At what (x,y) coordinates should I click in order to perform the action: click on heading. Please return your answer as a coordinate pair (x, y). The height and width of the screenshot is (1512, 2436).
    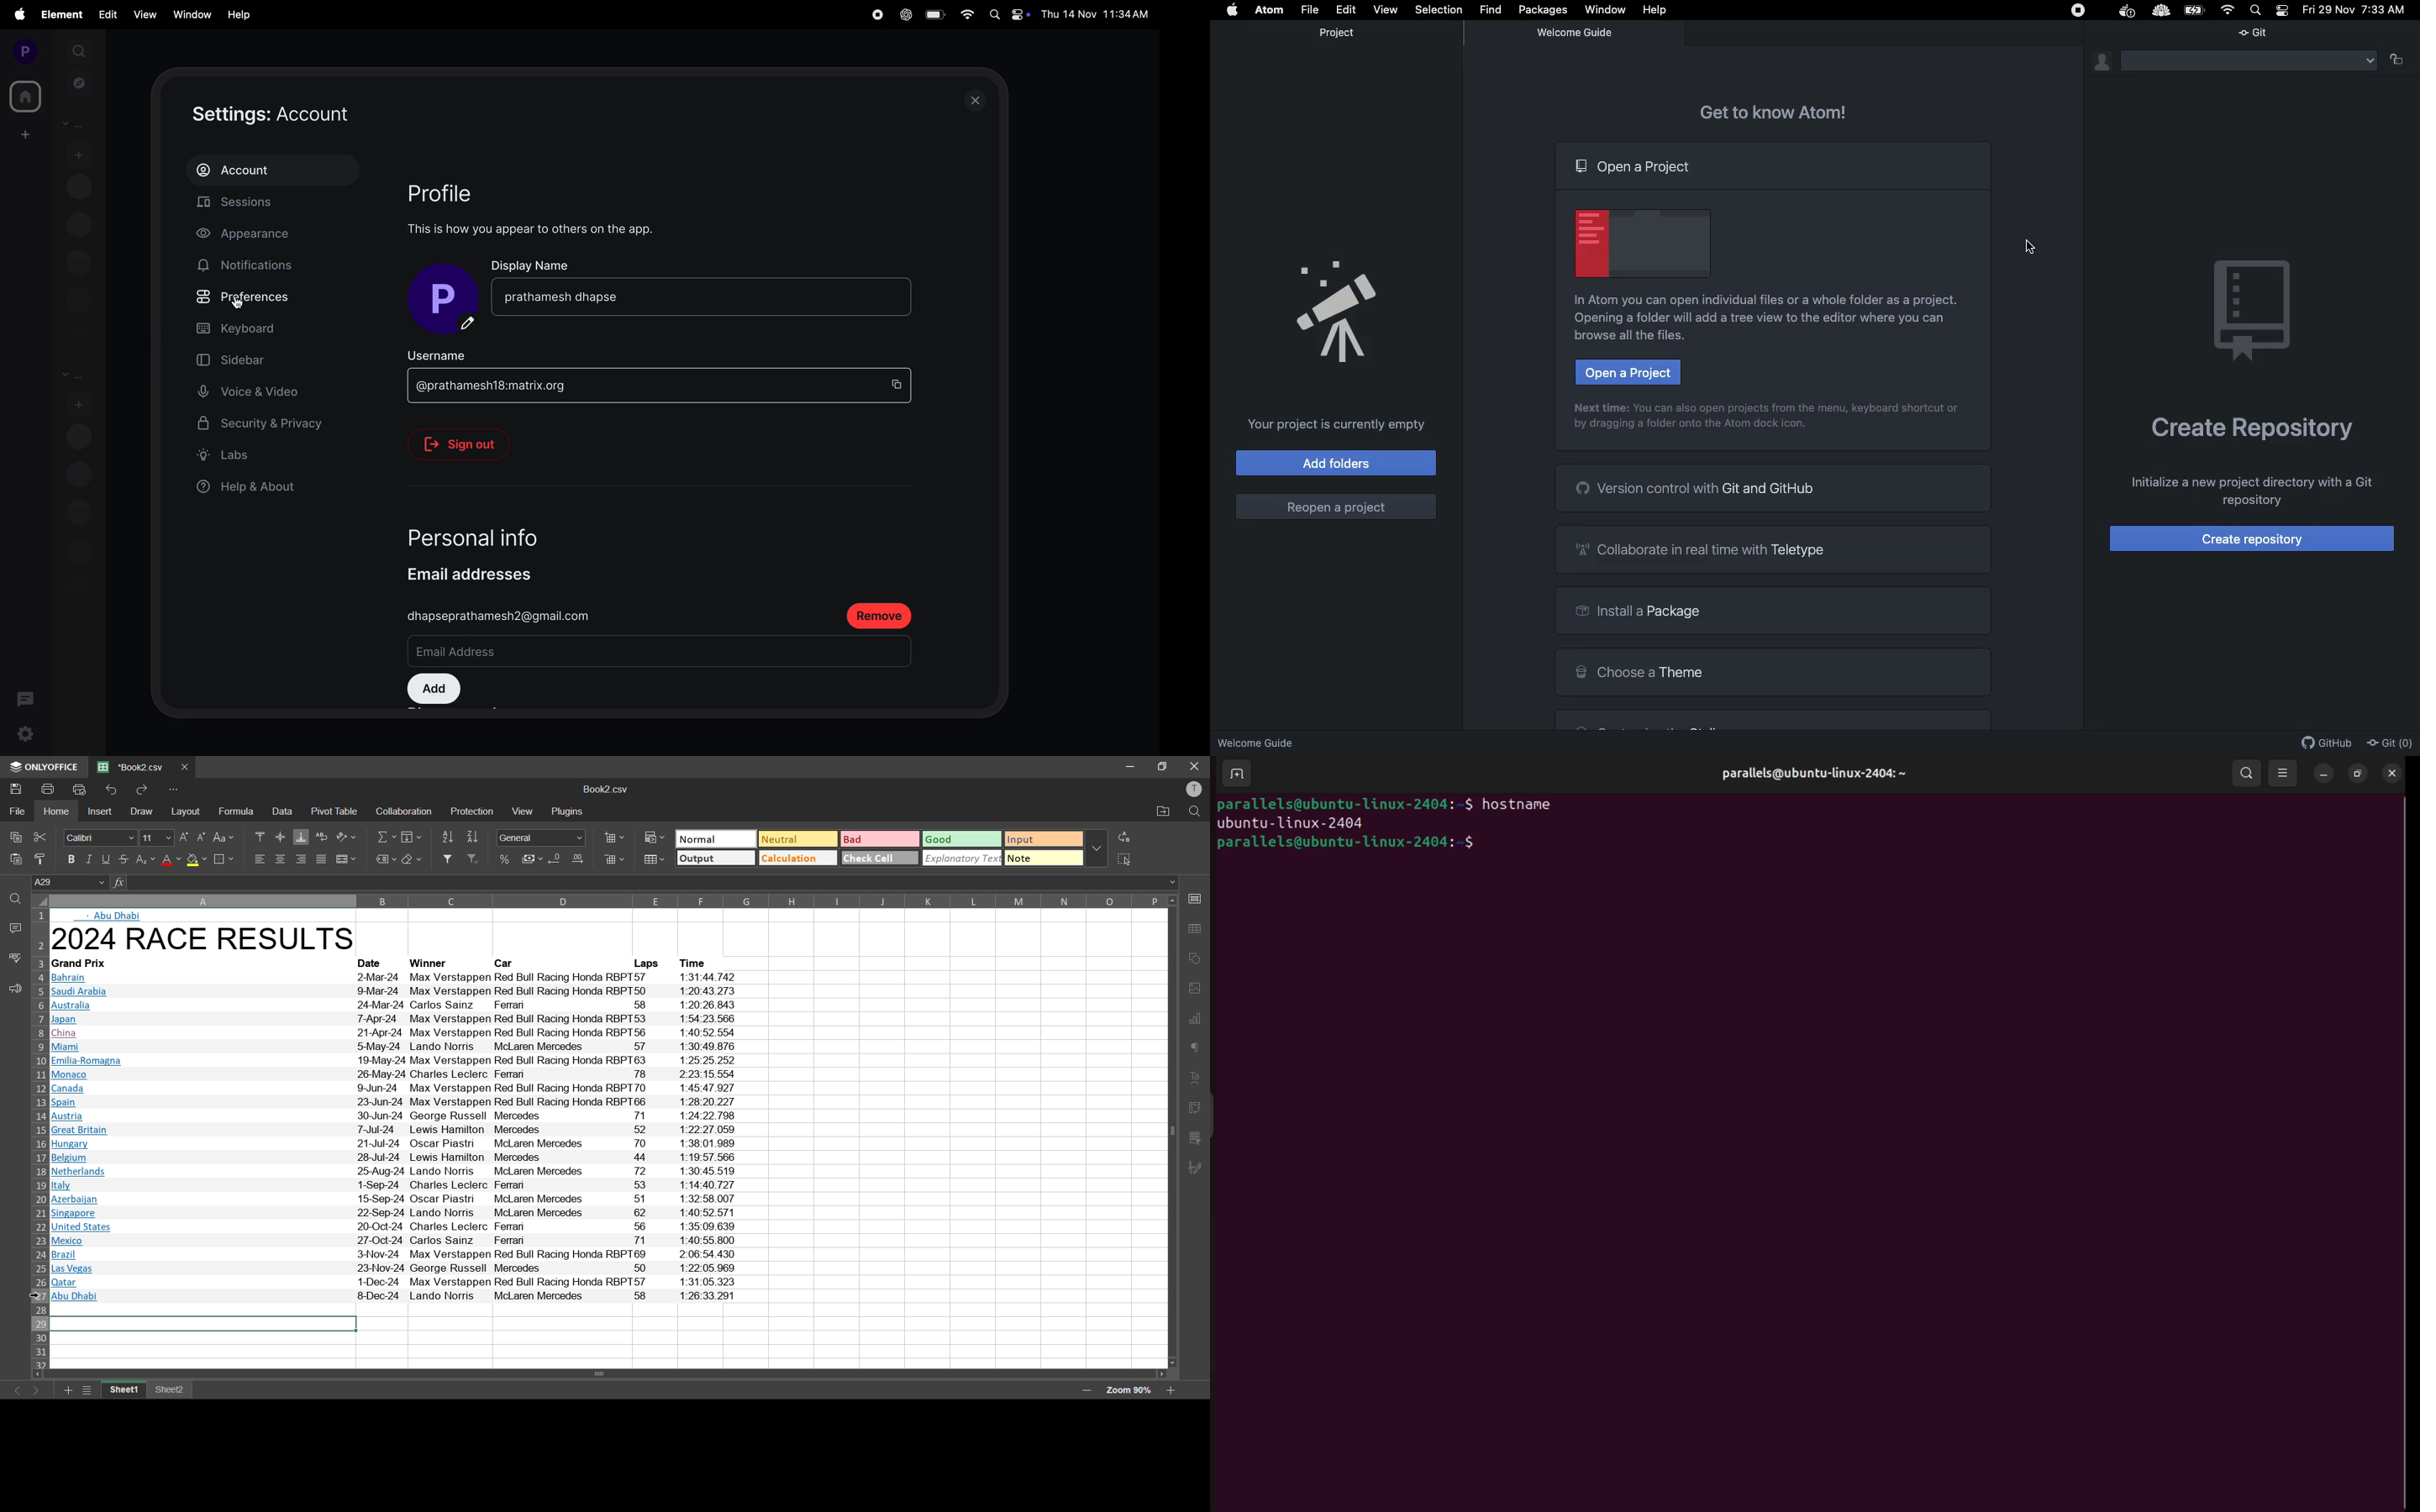
    Looking at the image, I should click on (210, 940).